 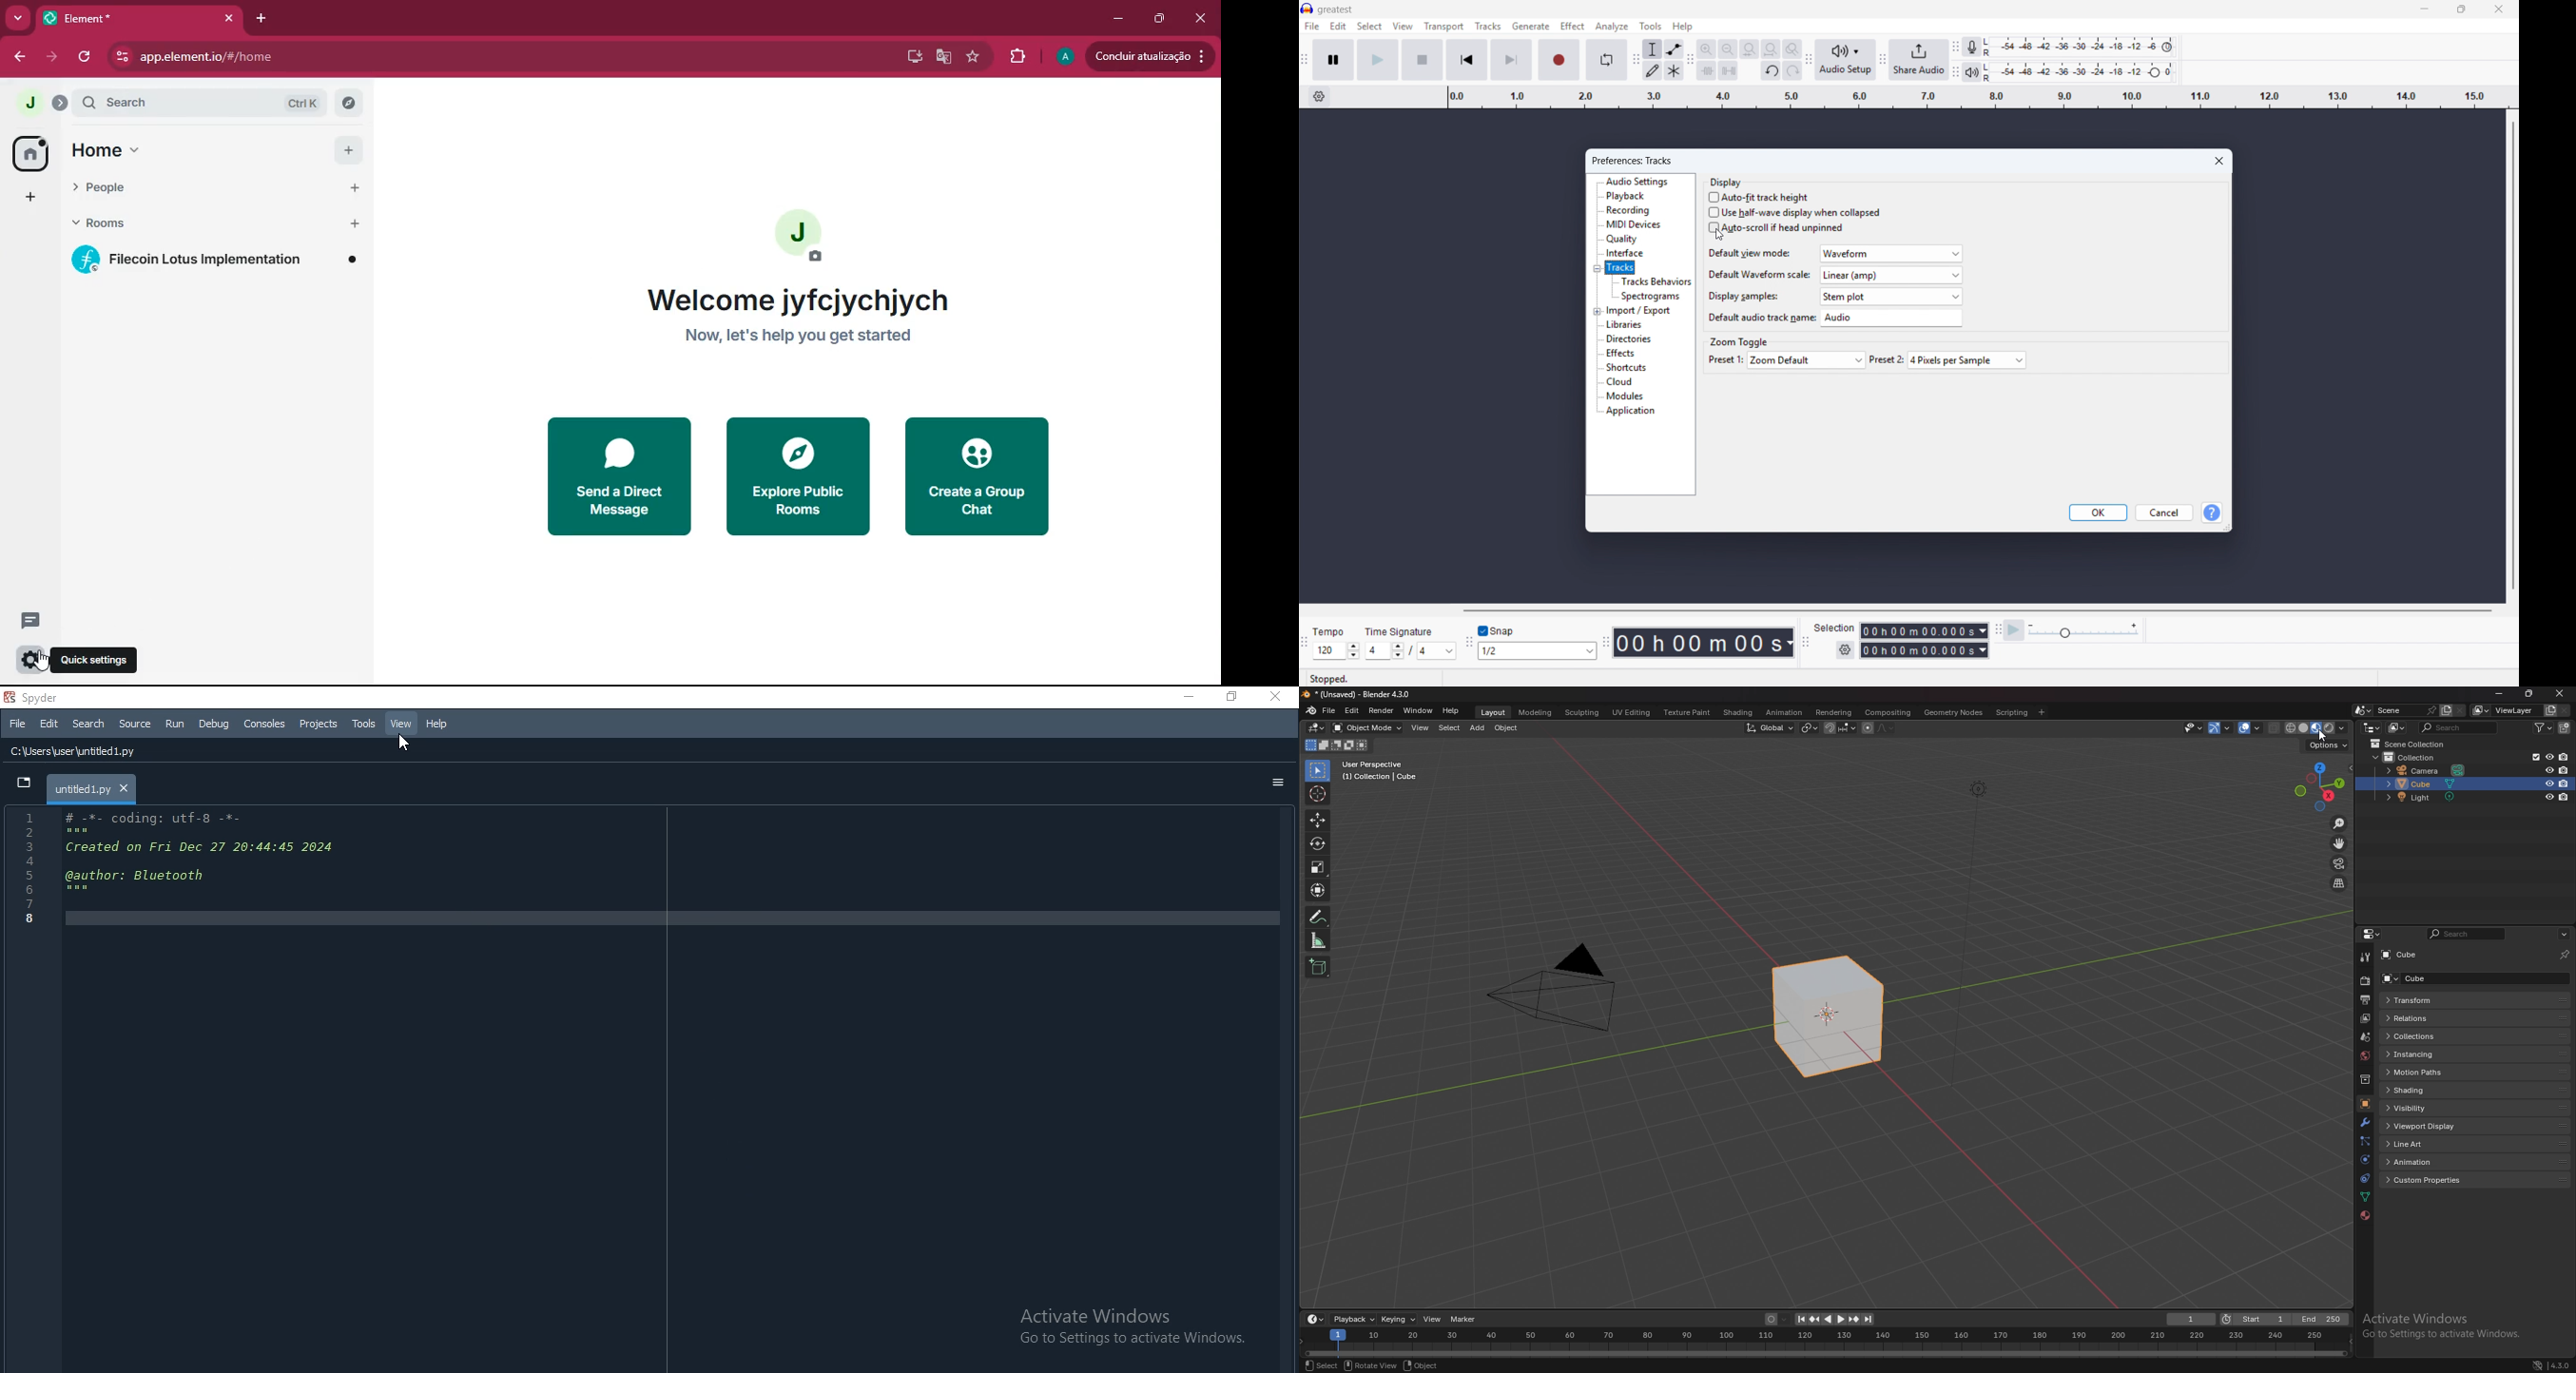 What do you see at coordinates (2514, 355) in the screenshot?
I see `Vertical scroll bar ` at bounding box center [2514, 355].